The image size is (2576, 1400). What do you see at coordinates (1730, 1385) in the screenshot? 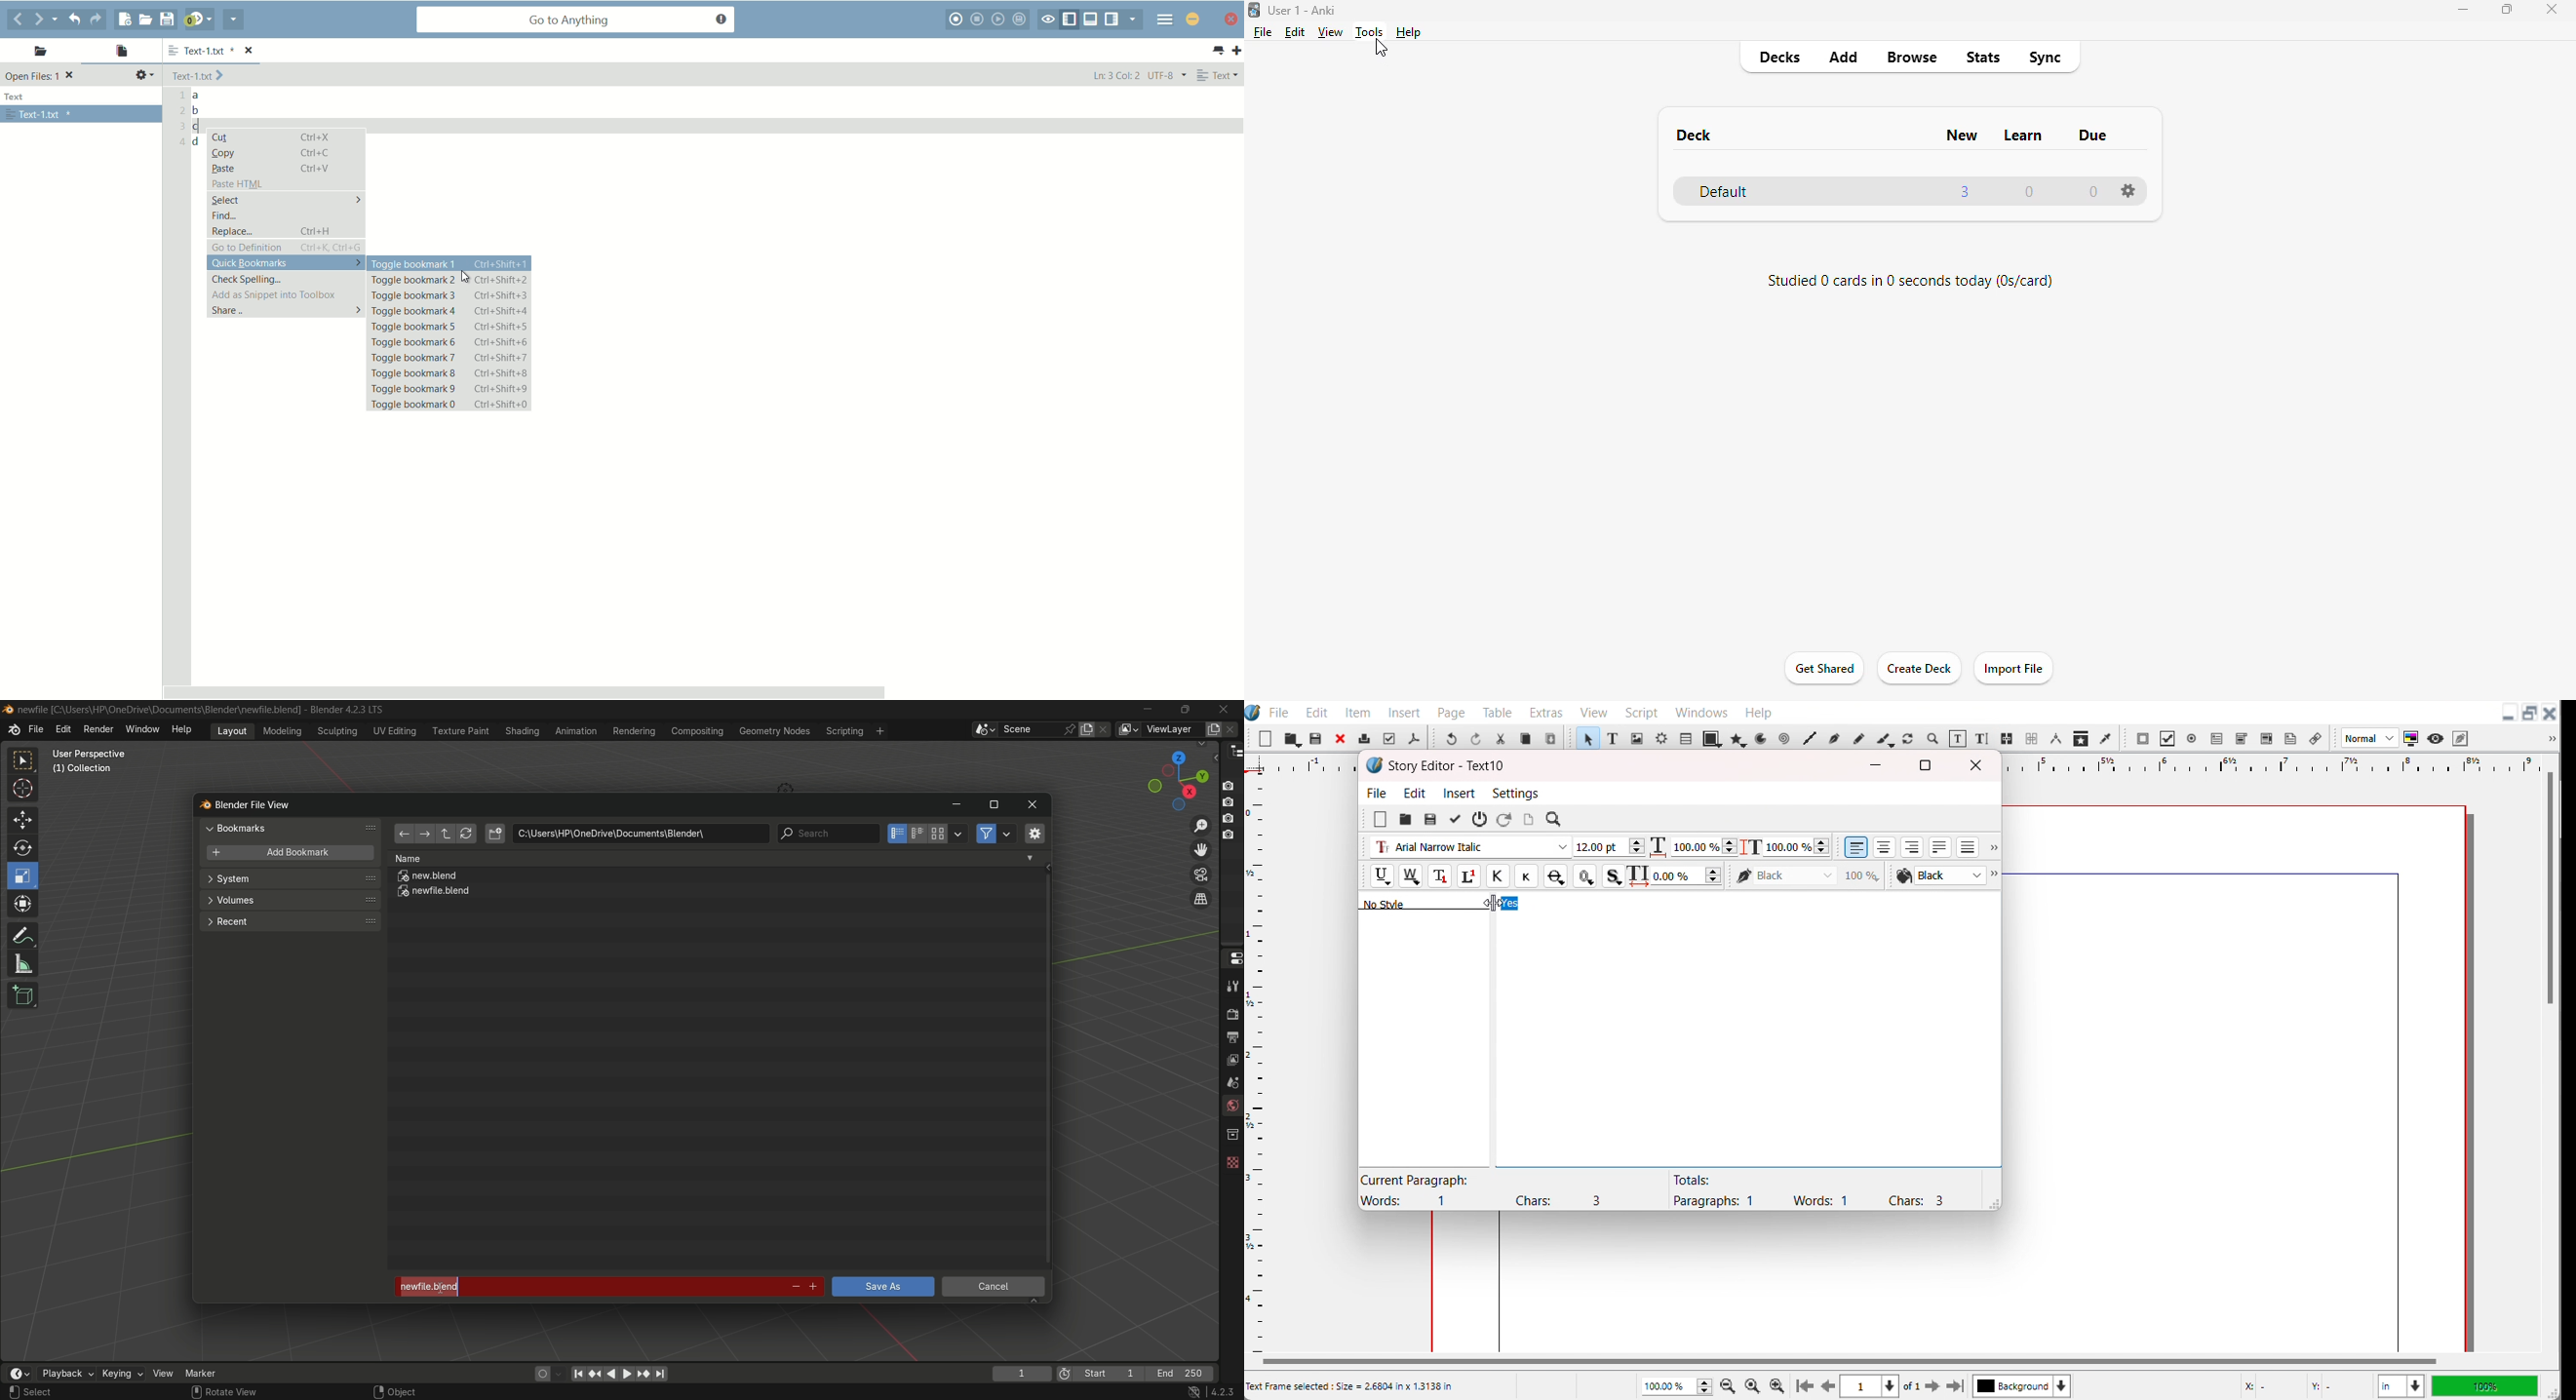
I see `Zoom Out` at bounding box center [1730, 1385].